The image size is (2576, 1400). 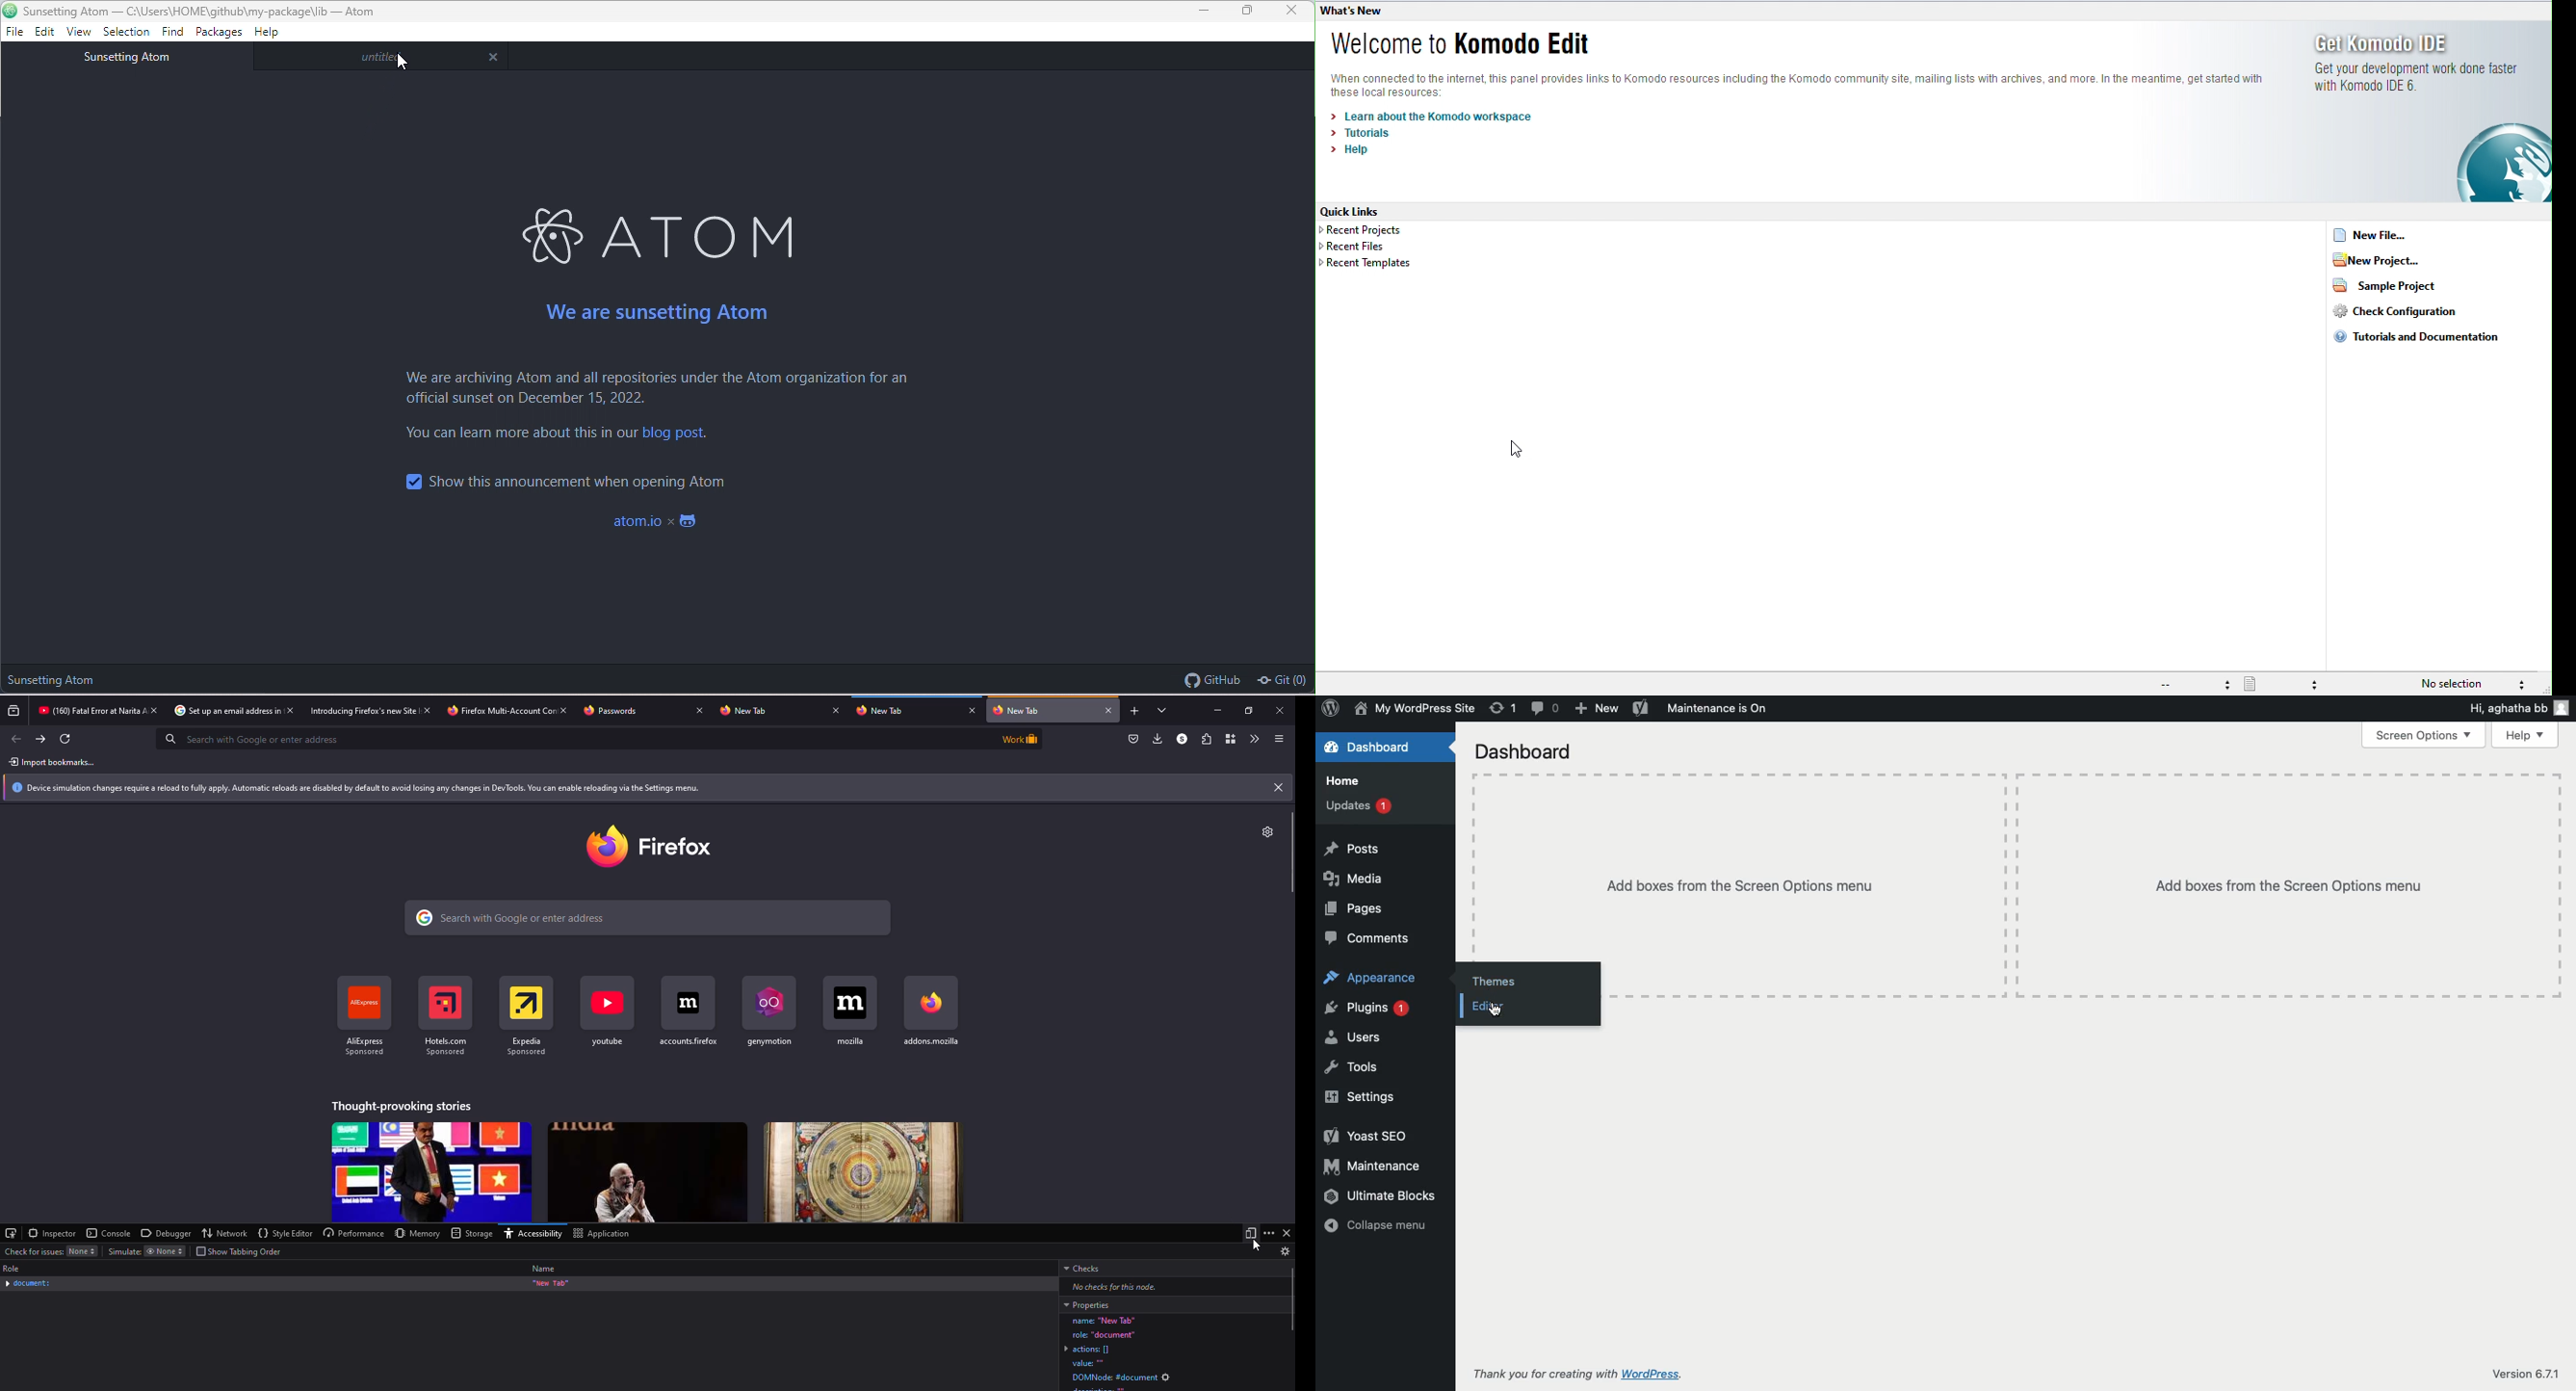 I want to click on Expedia shortcut, so click(x=527, y=1017).